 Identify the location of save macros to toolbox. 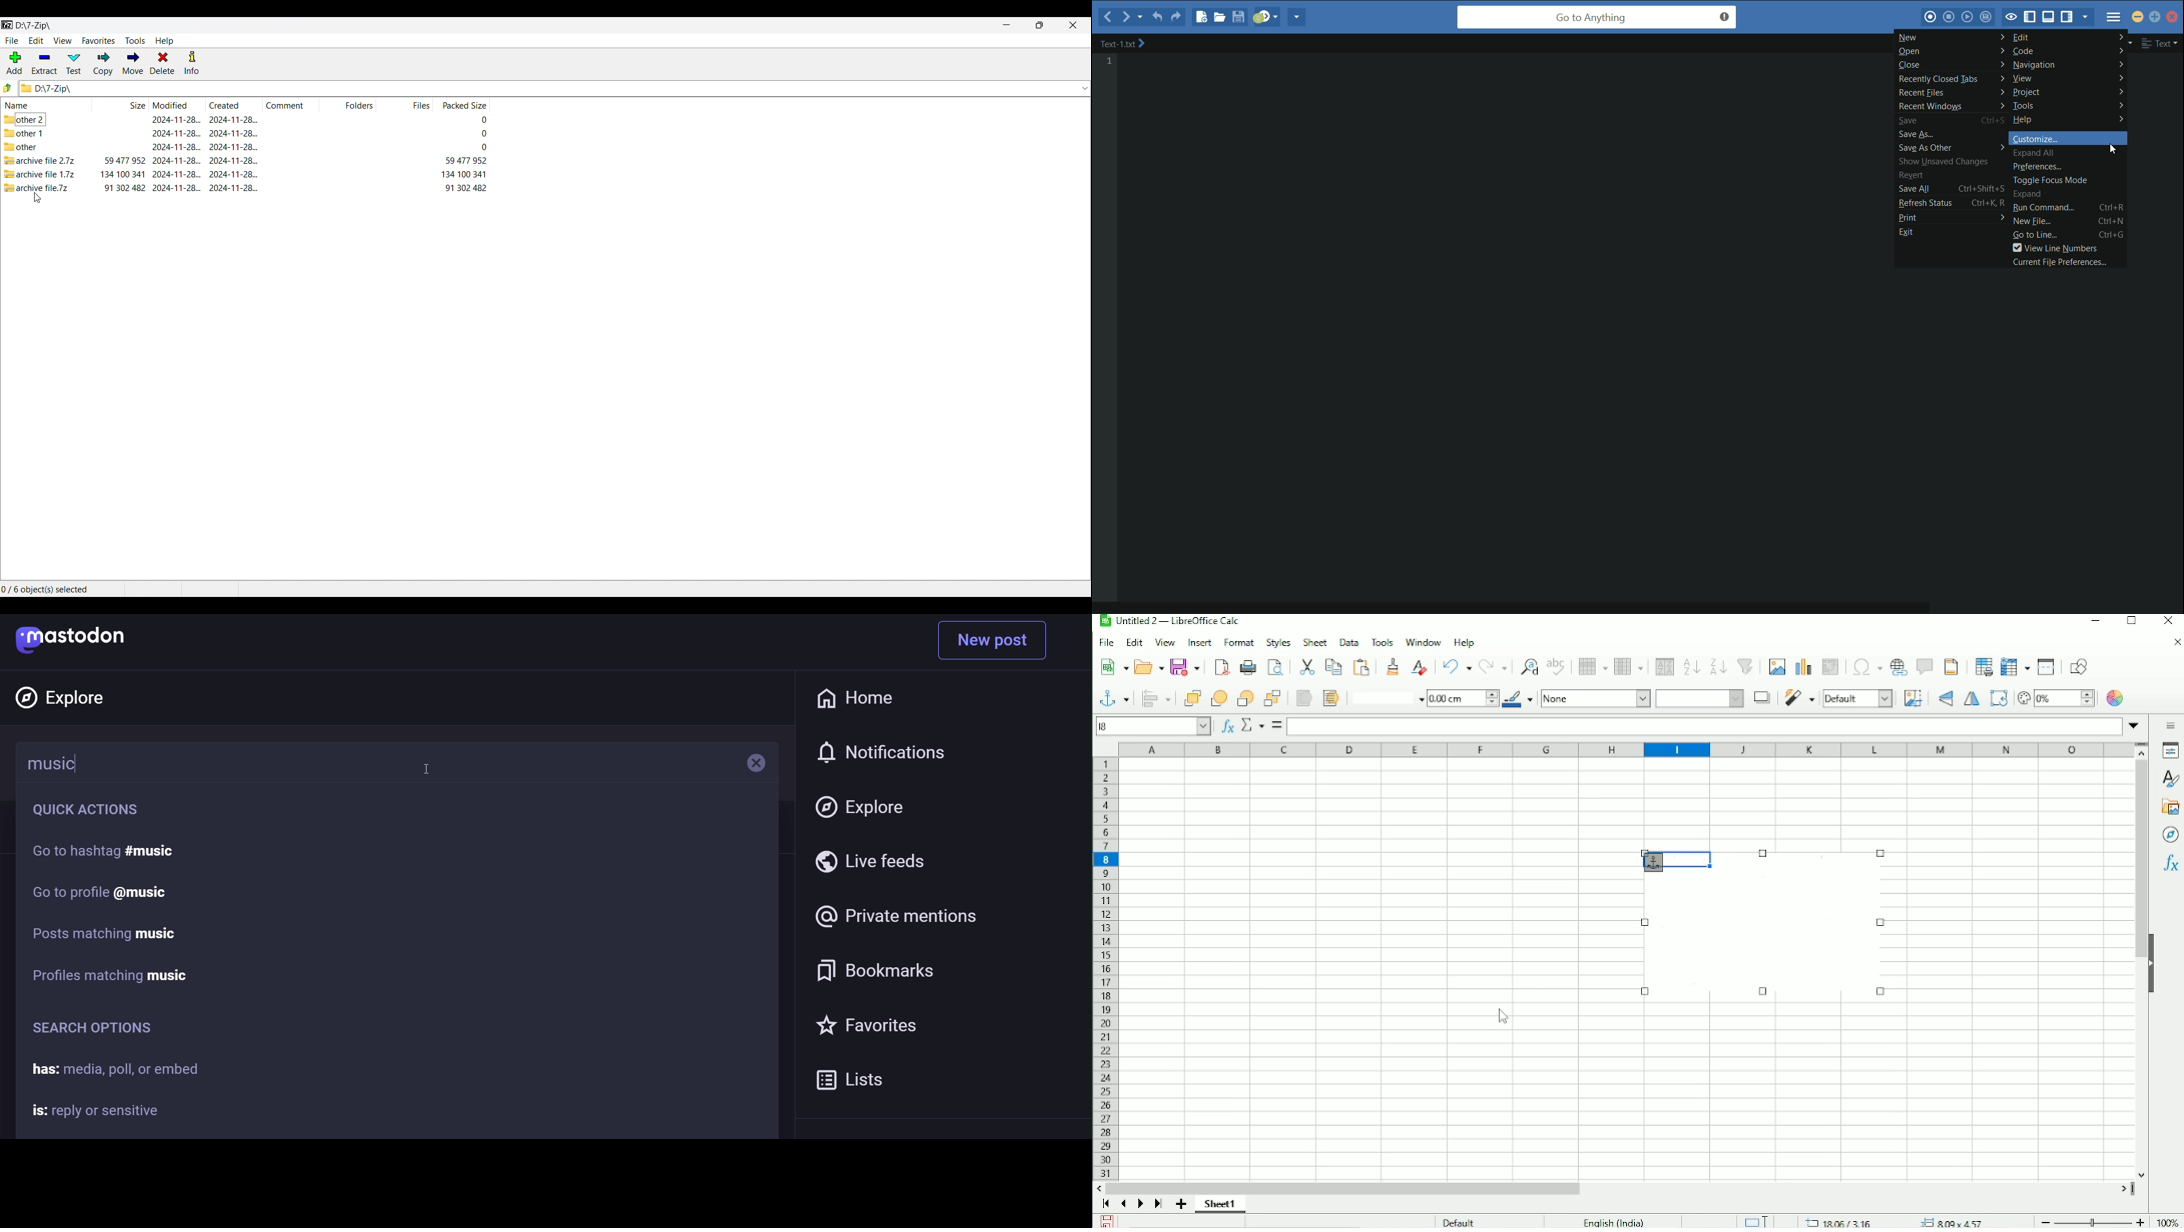
(1987, 16).